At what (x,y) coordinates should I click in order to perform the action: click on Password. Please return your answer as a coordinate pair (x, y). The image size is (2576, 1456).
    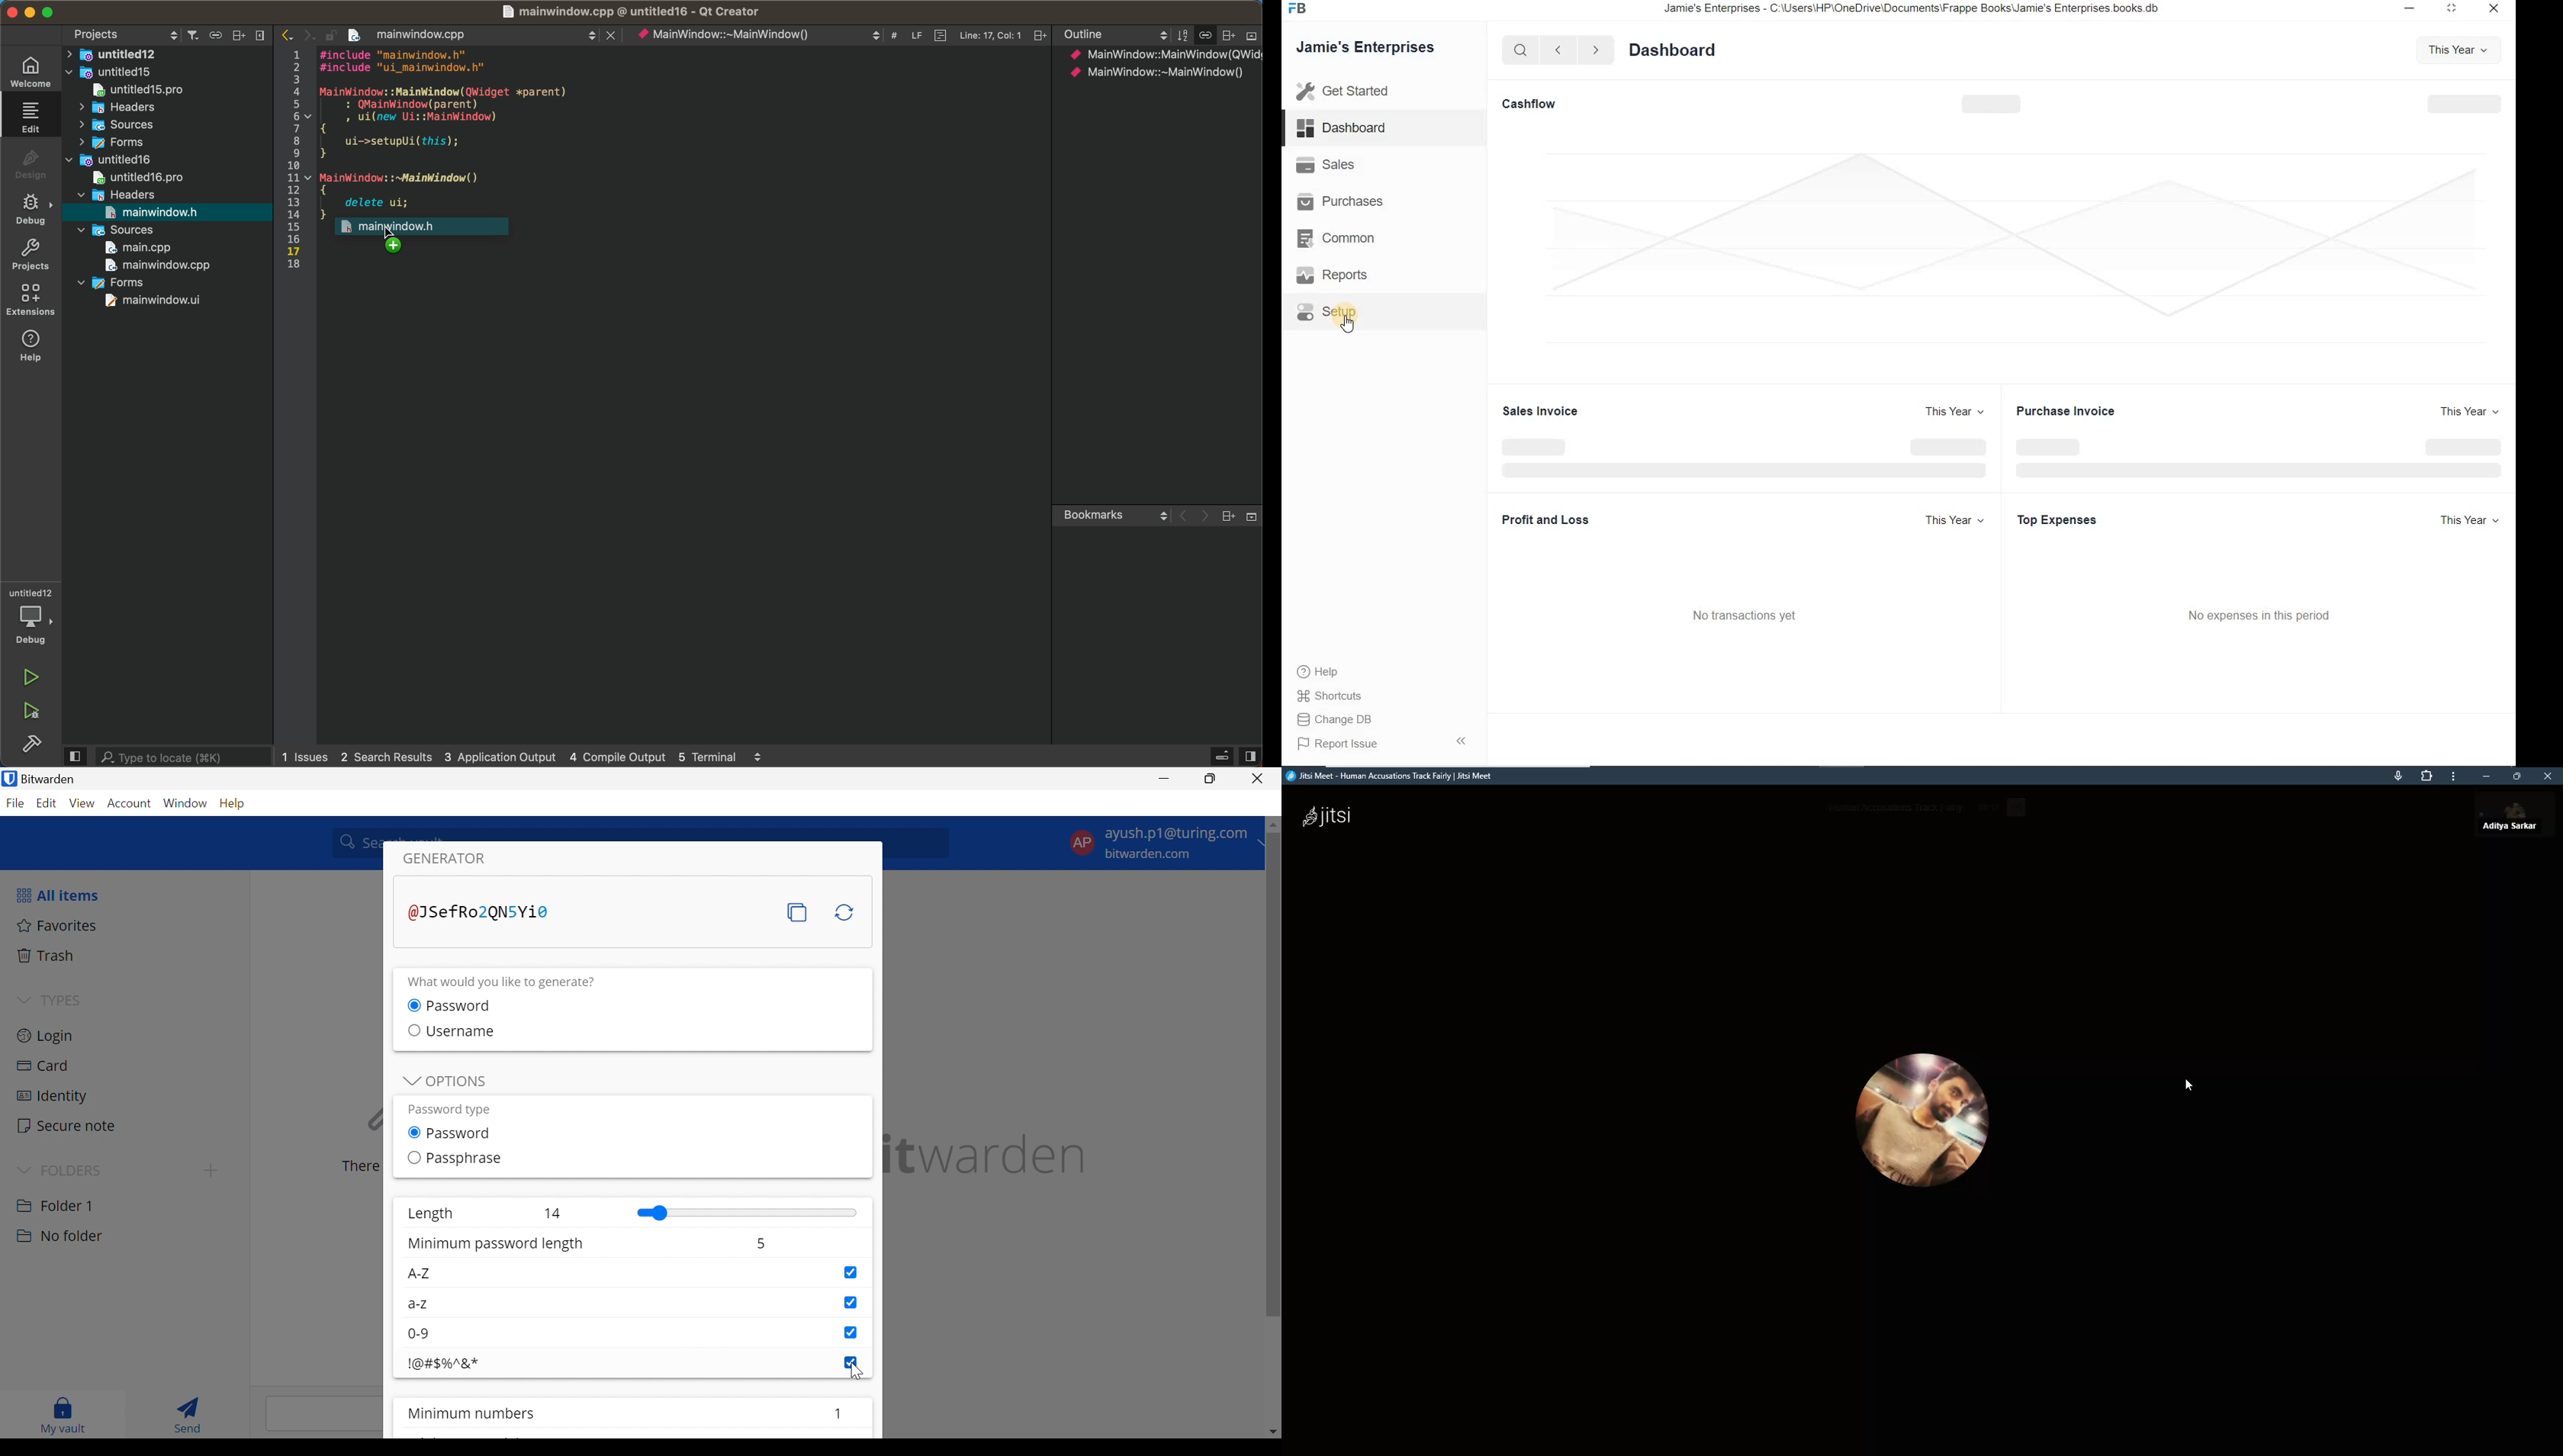
    Looking at the image, I should click on (463, 1134).